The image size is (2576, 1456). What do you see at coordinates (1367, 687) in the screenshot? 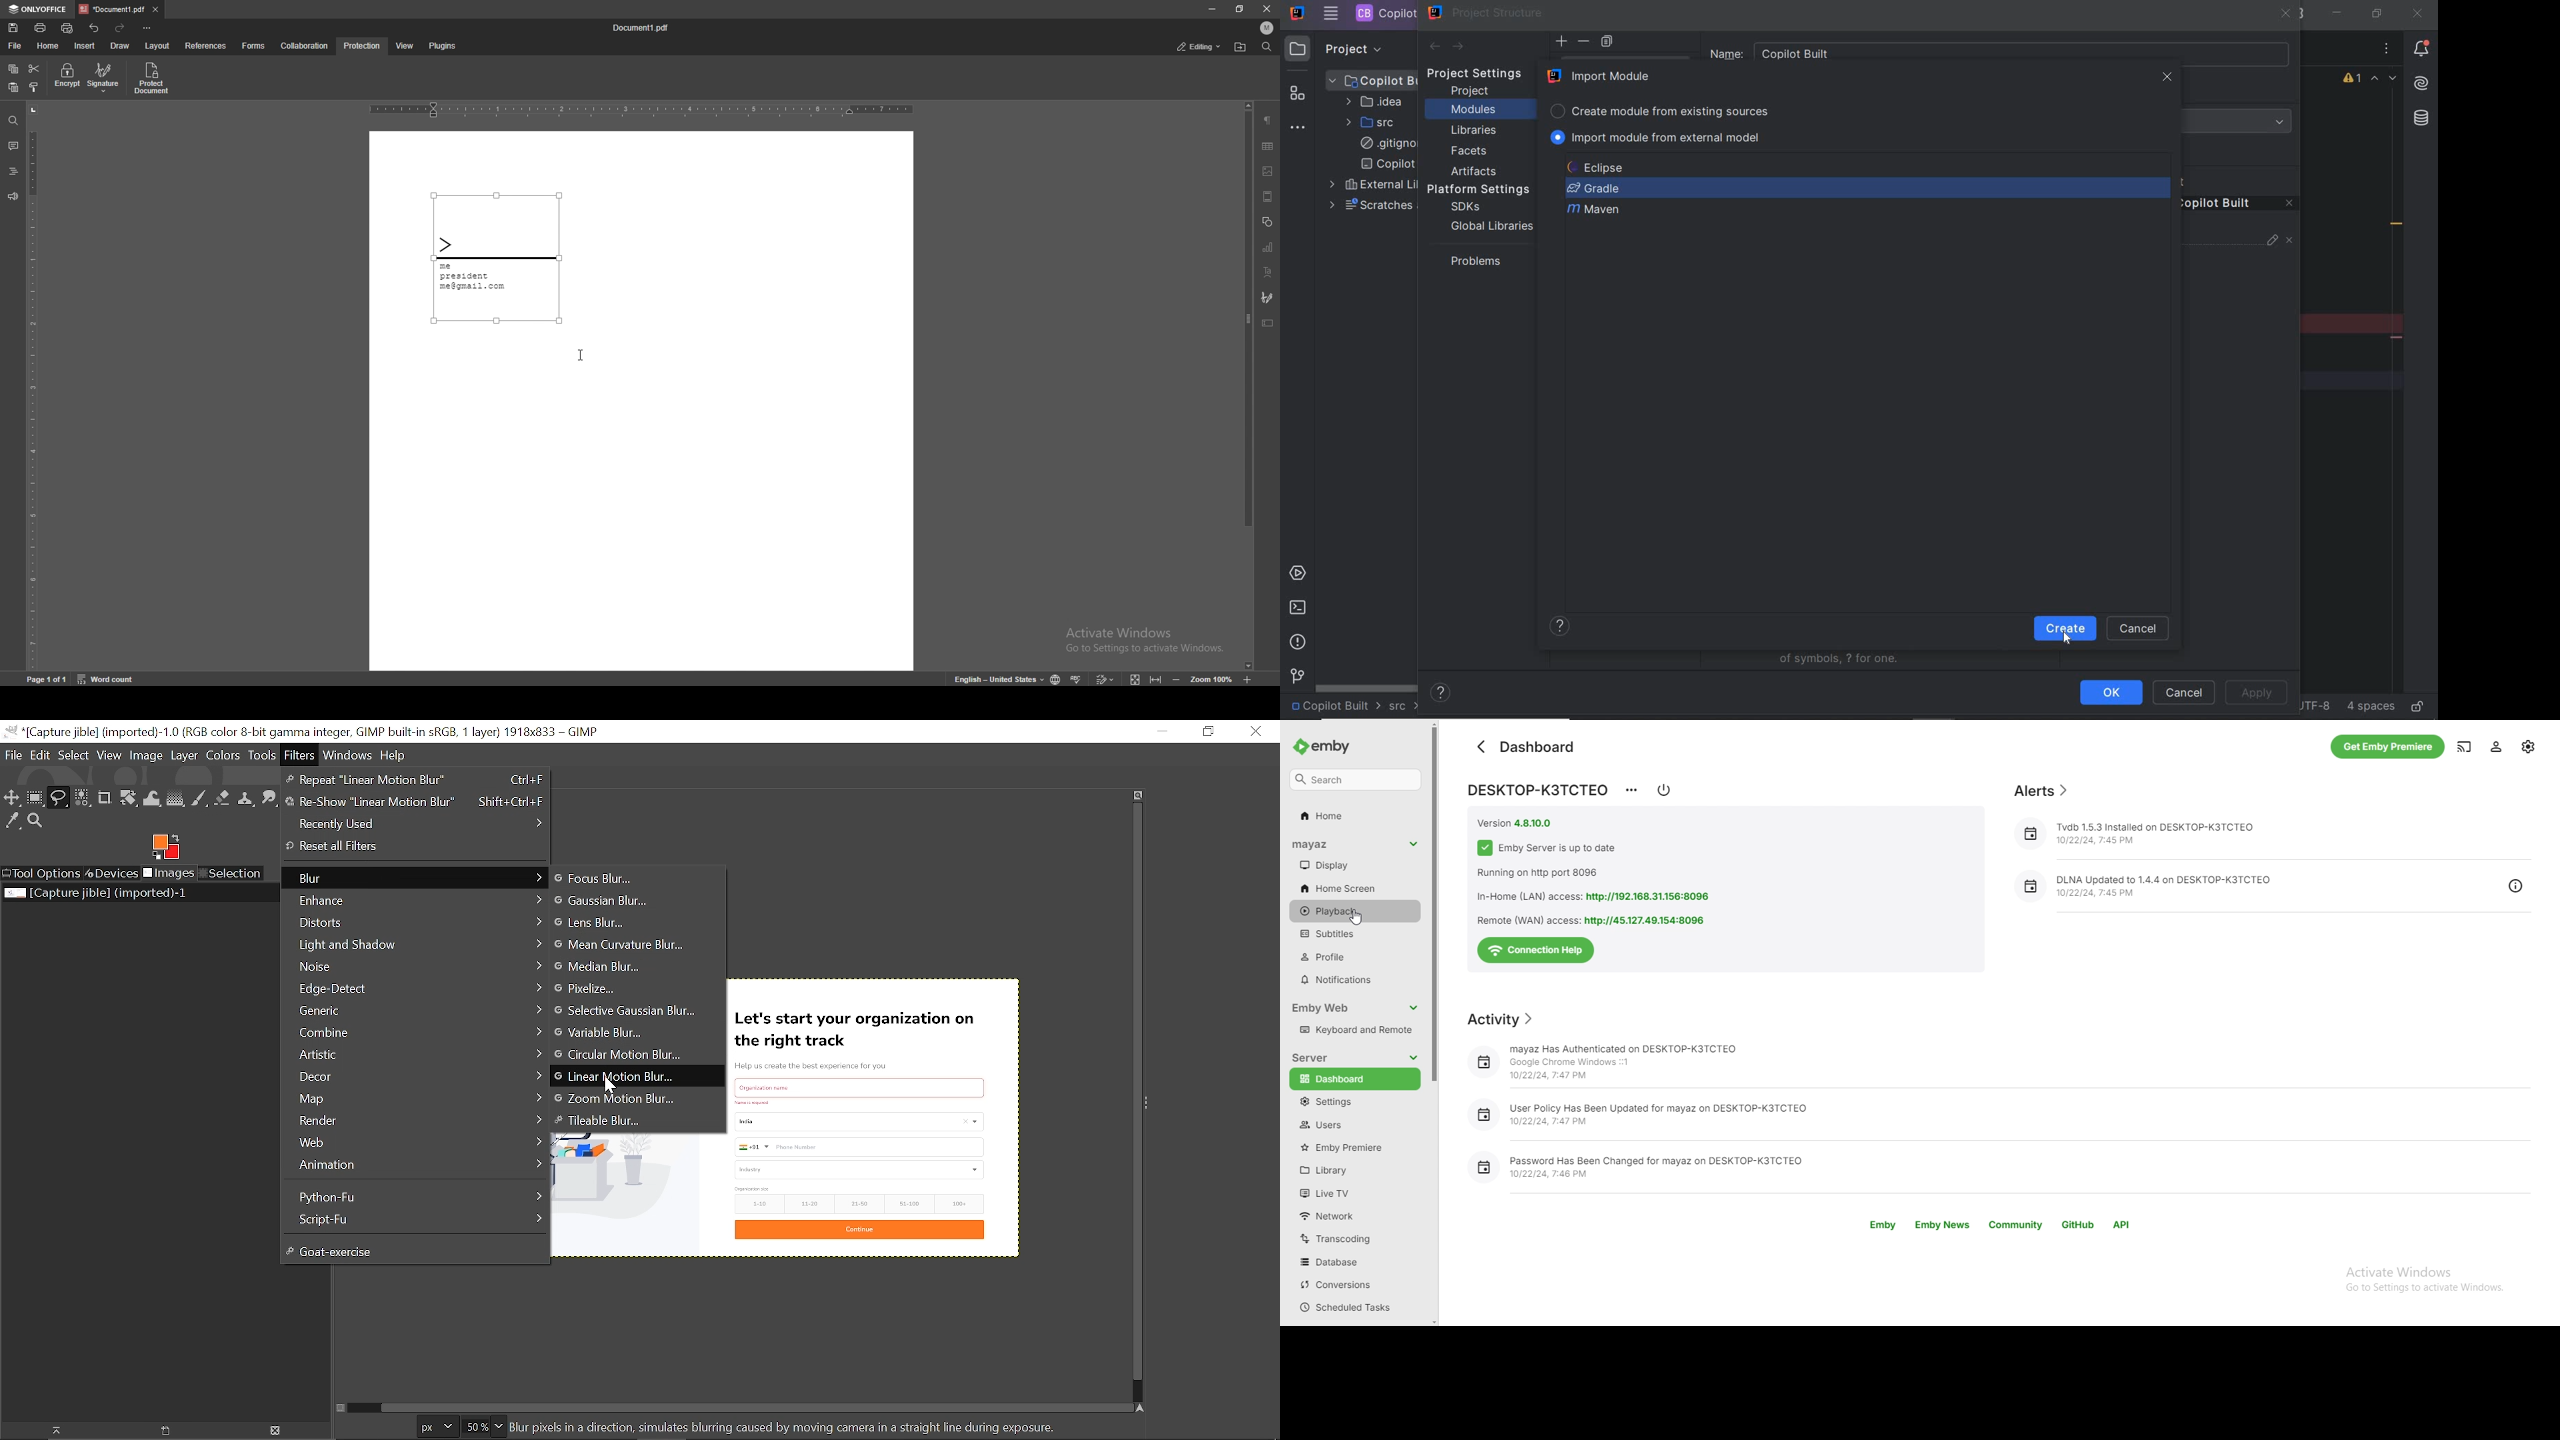
I see `scrollbar` at bounding box center [1367, 687].